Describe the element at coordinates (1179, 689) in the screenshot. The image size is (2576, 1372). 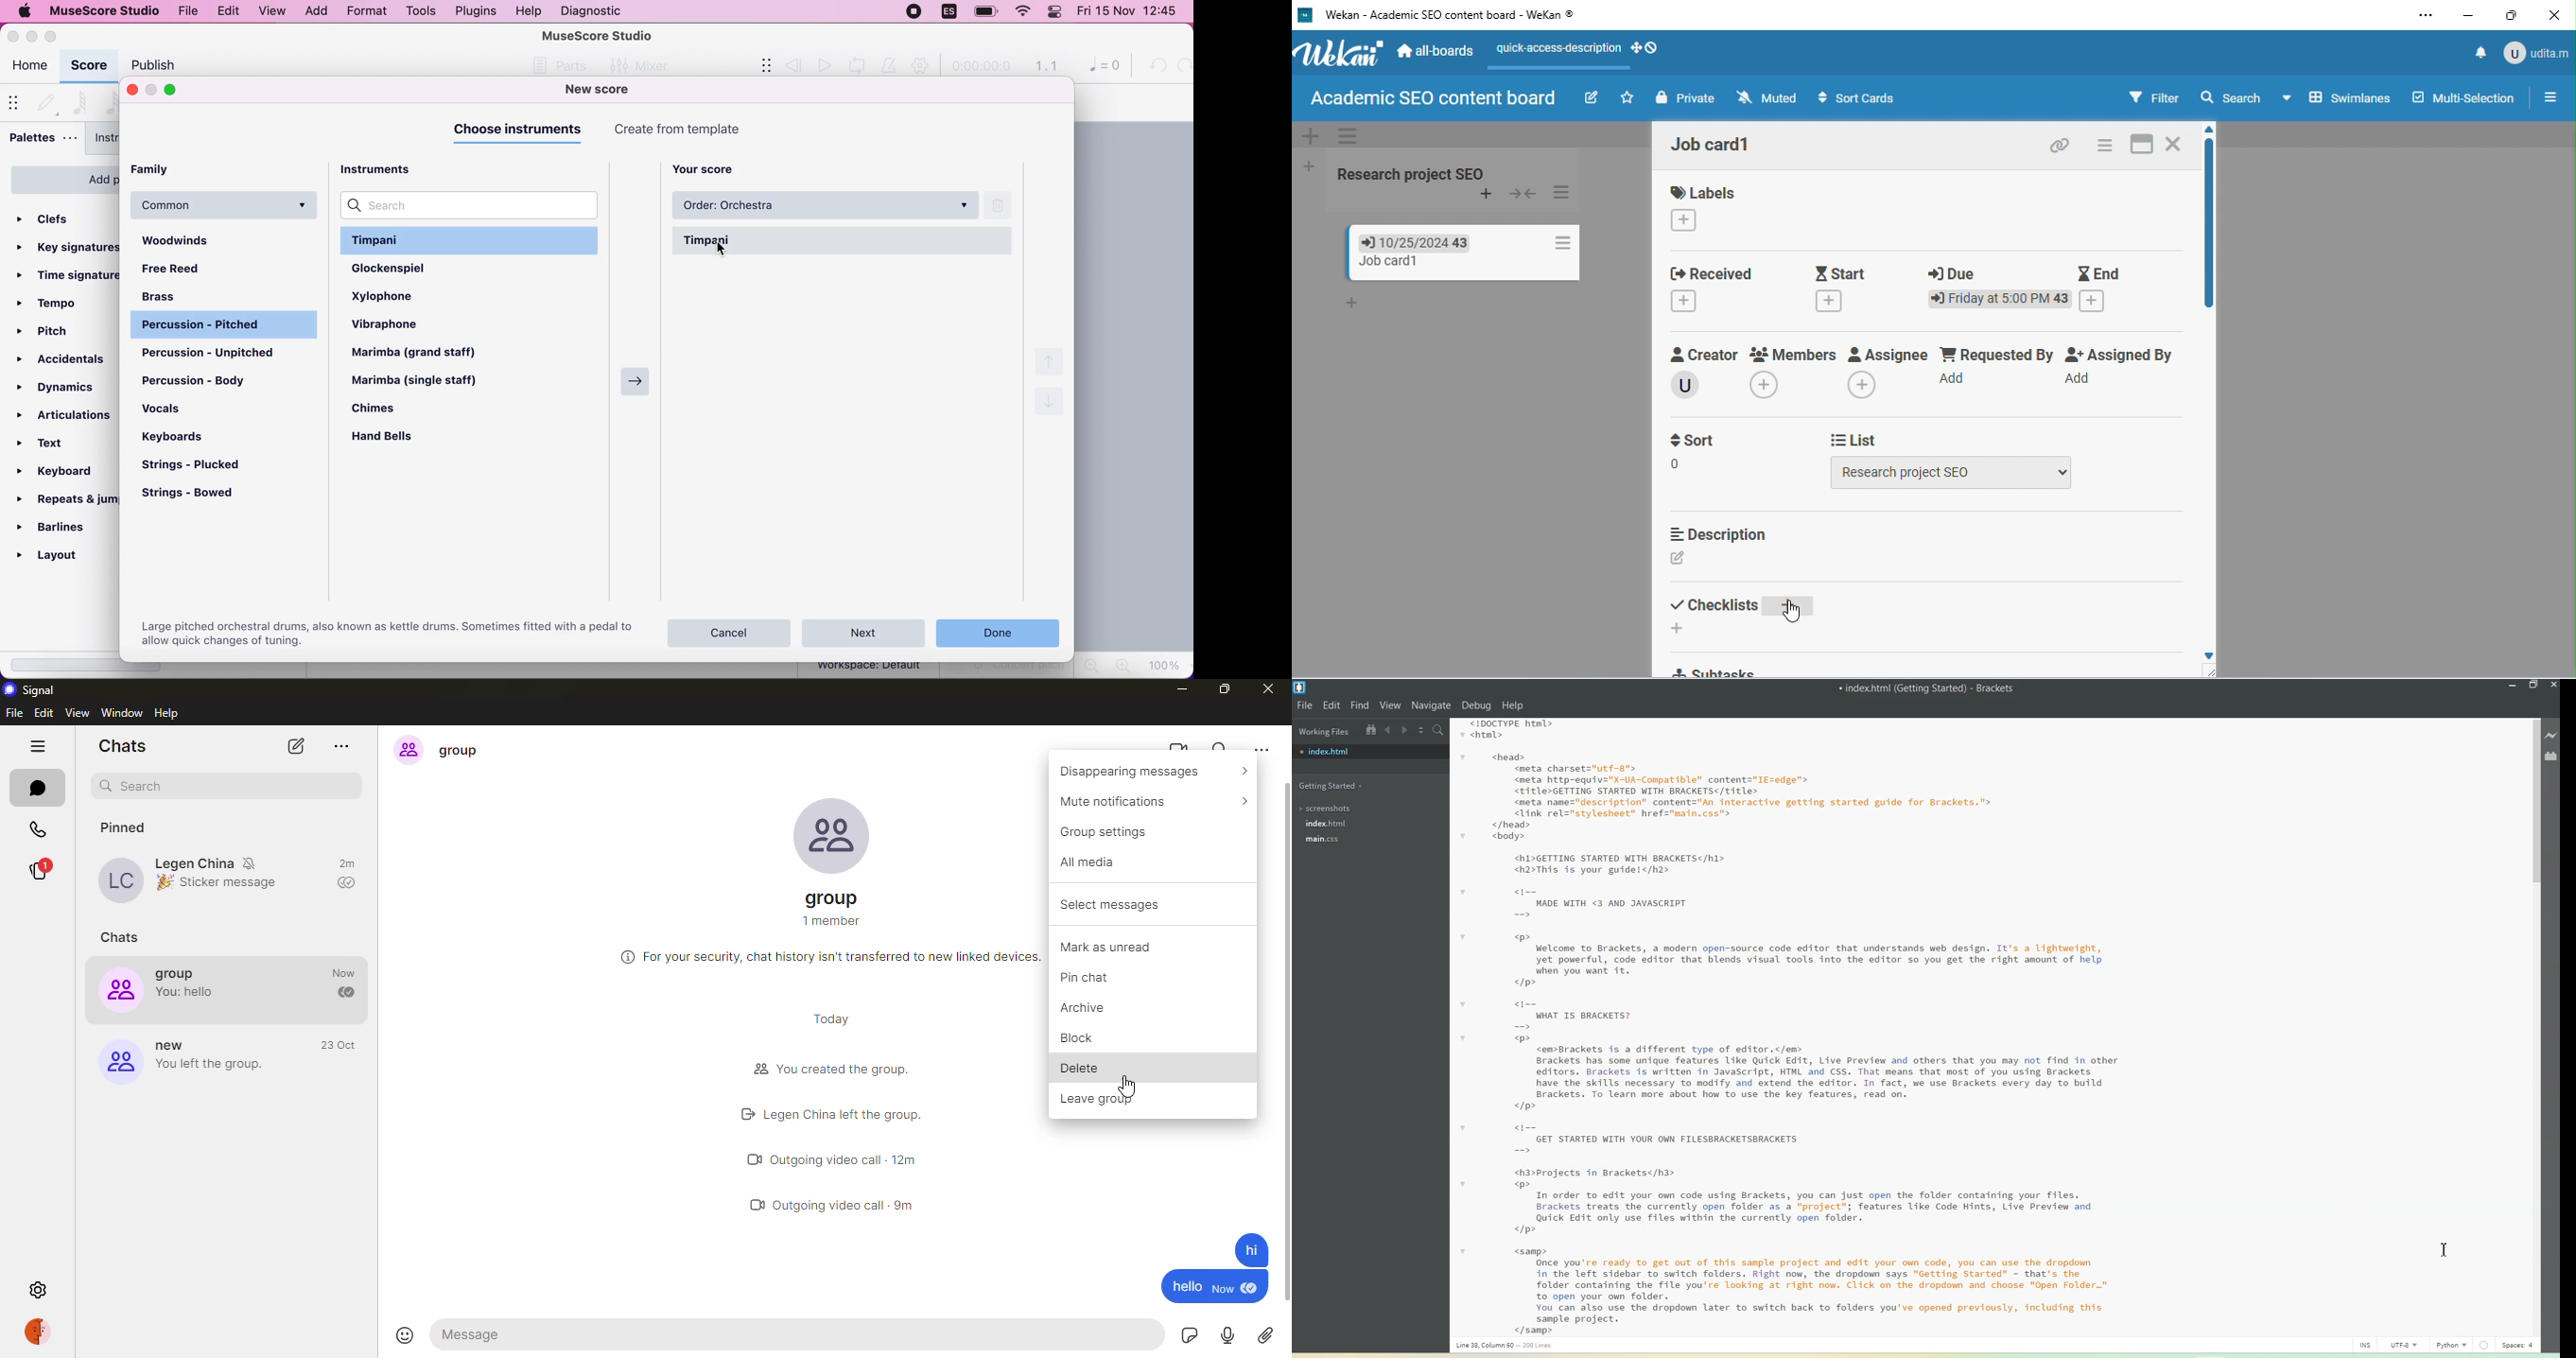
I see `minimize` at that location.